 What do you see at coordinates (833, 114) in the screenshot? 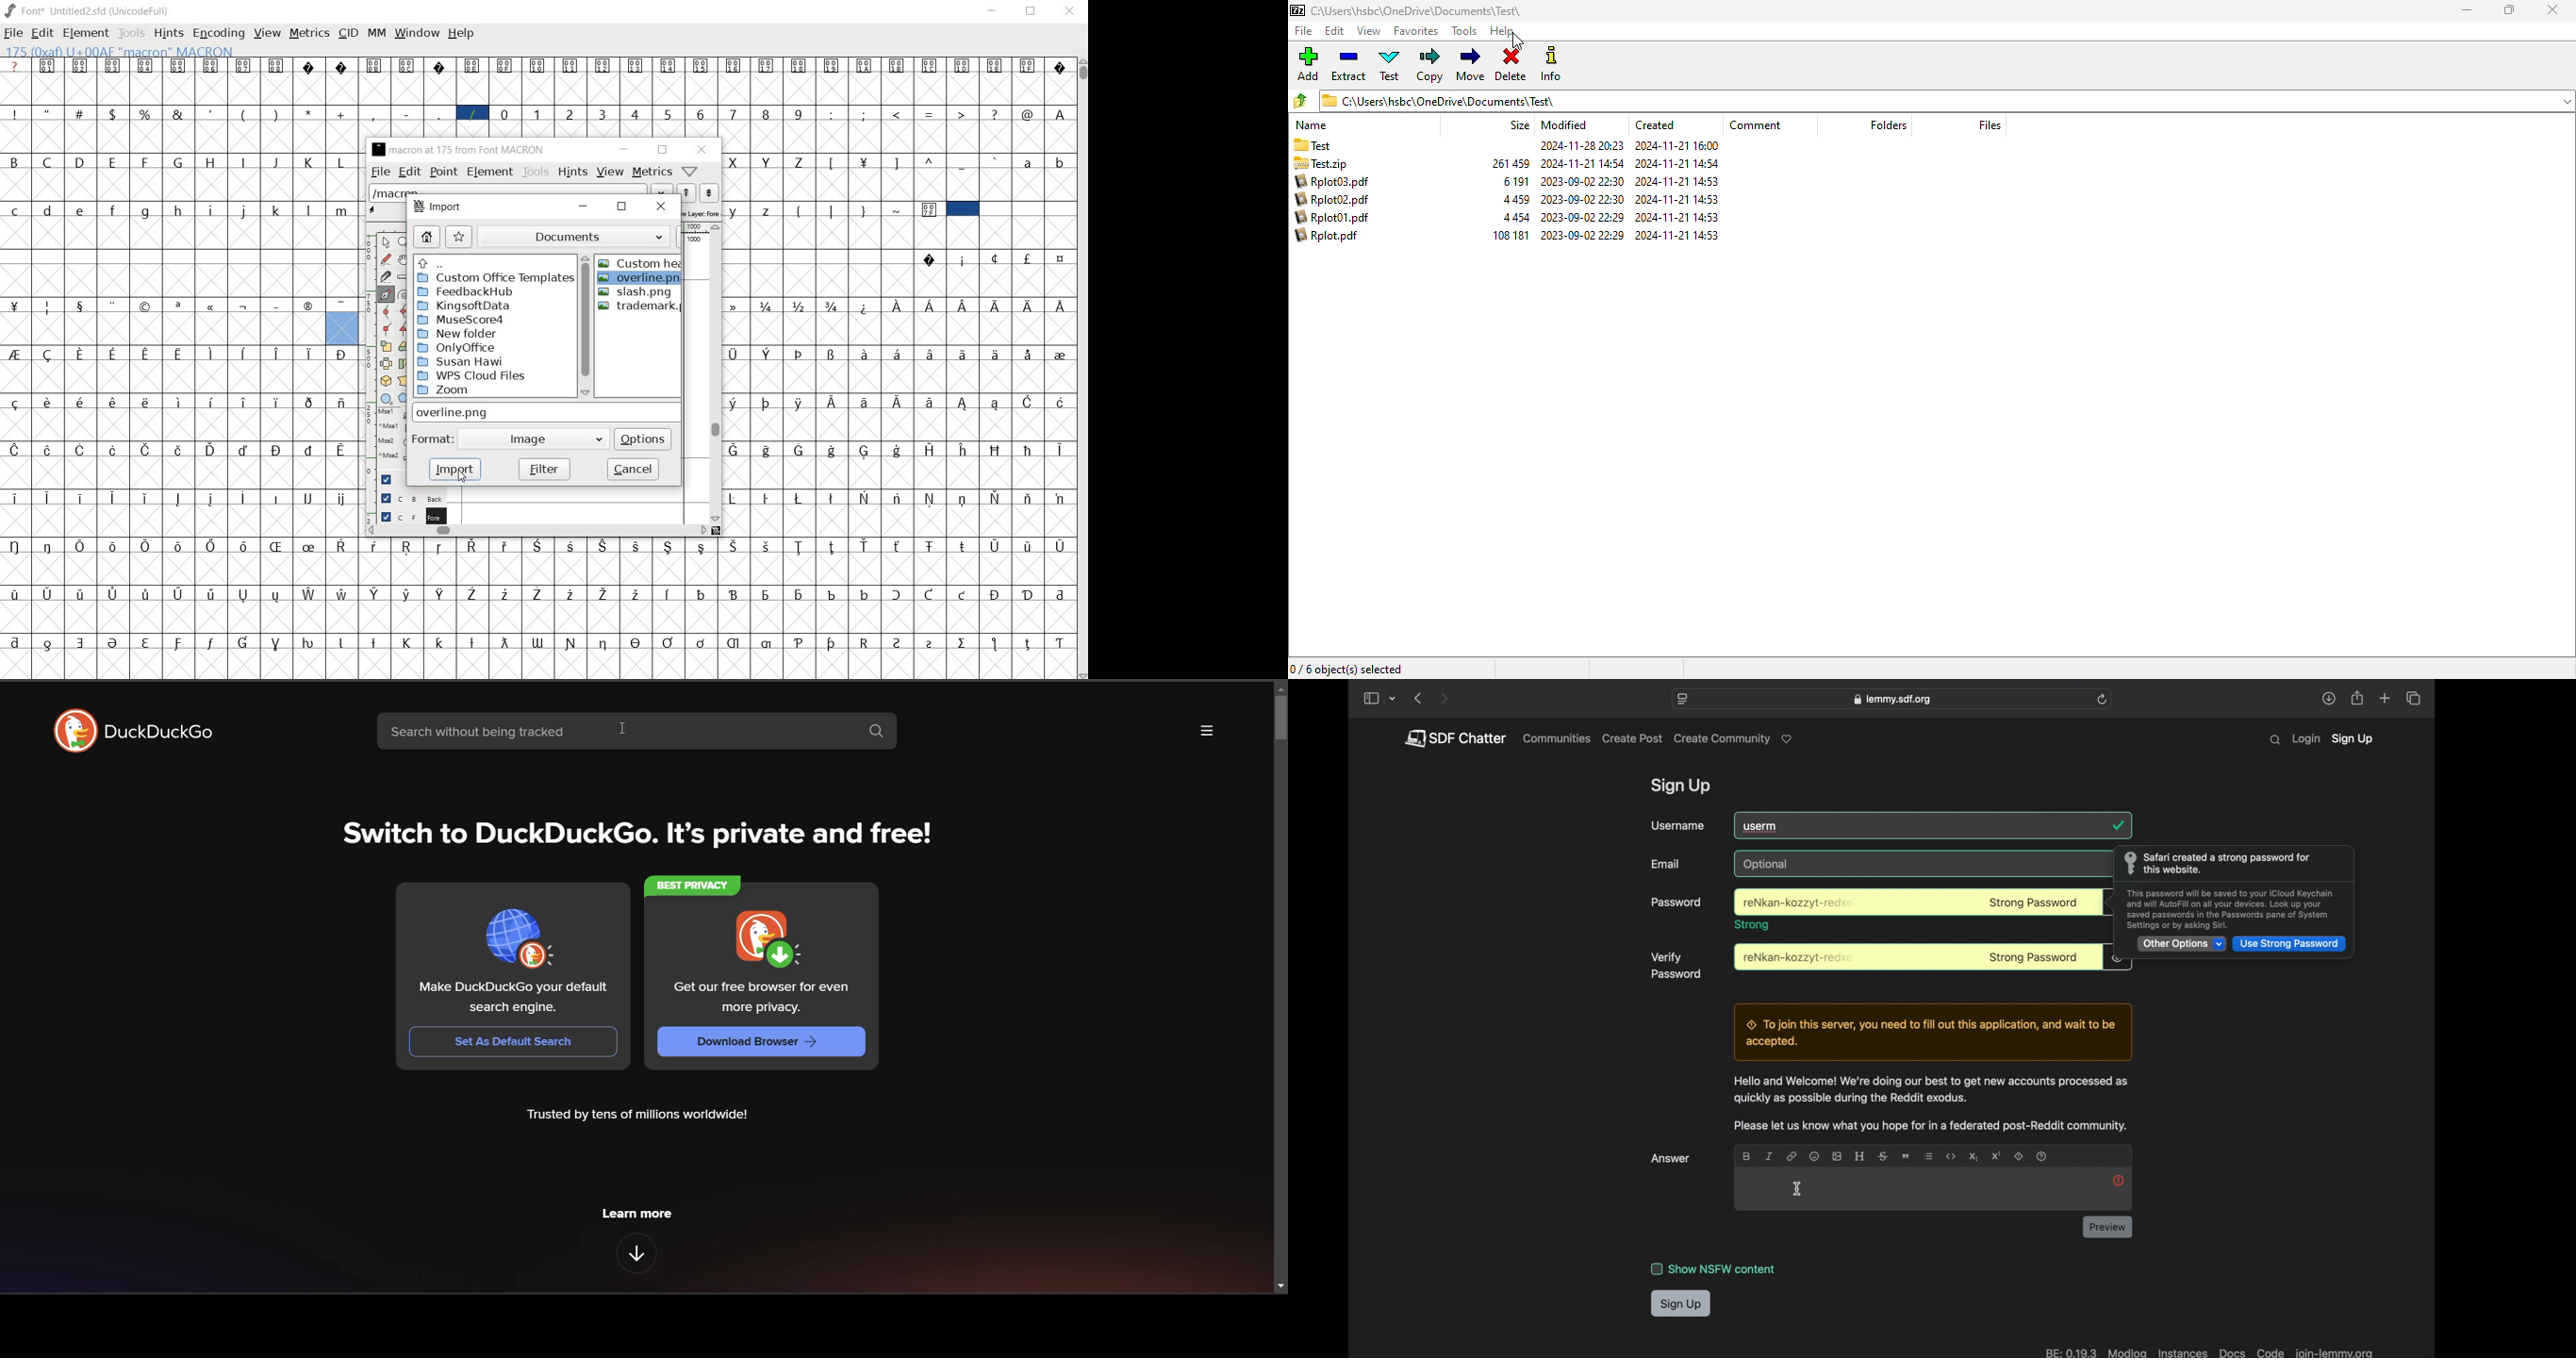
I see `:` at bounding box center [833, 114].